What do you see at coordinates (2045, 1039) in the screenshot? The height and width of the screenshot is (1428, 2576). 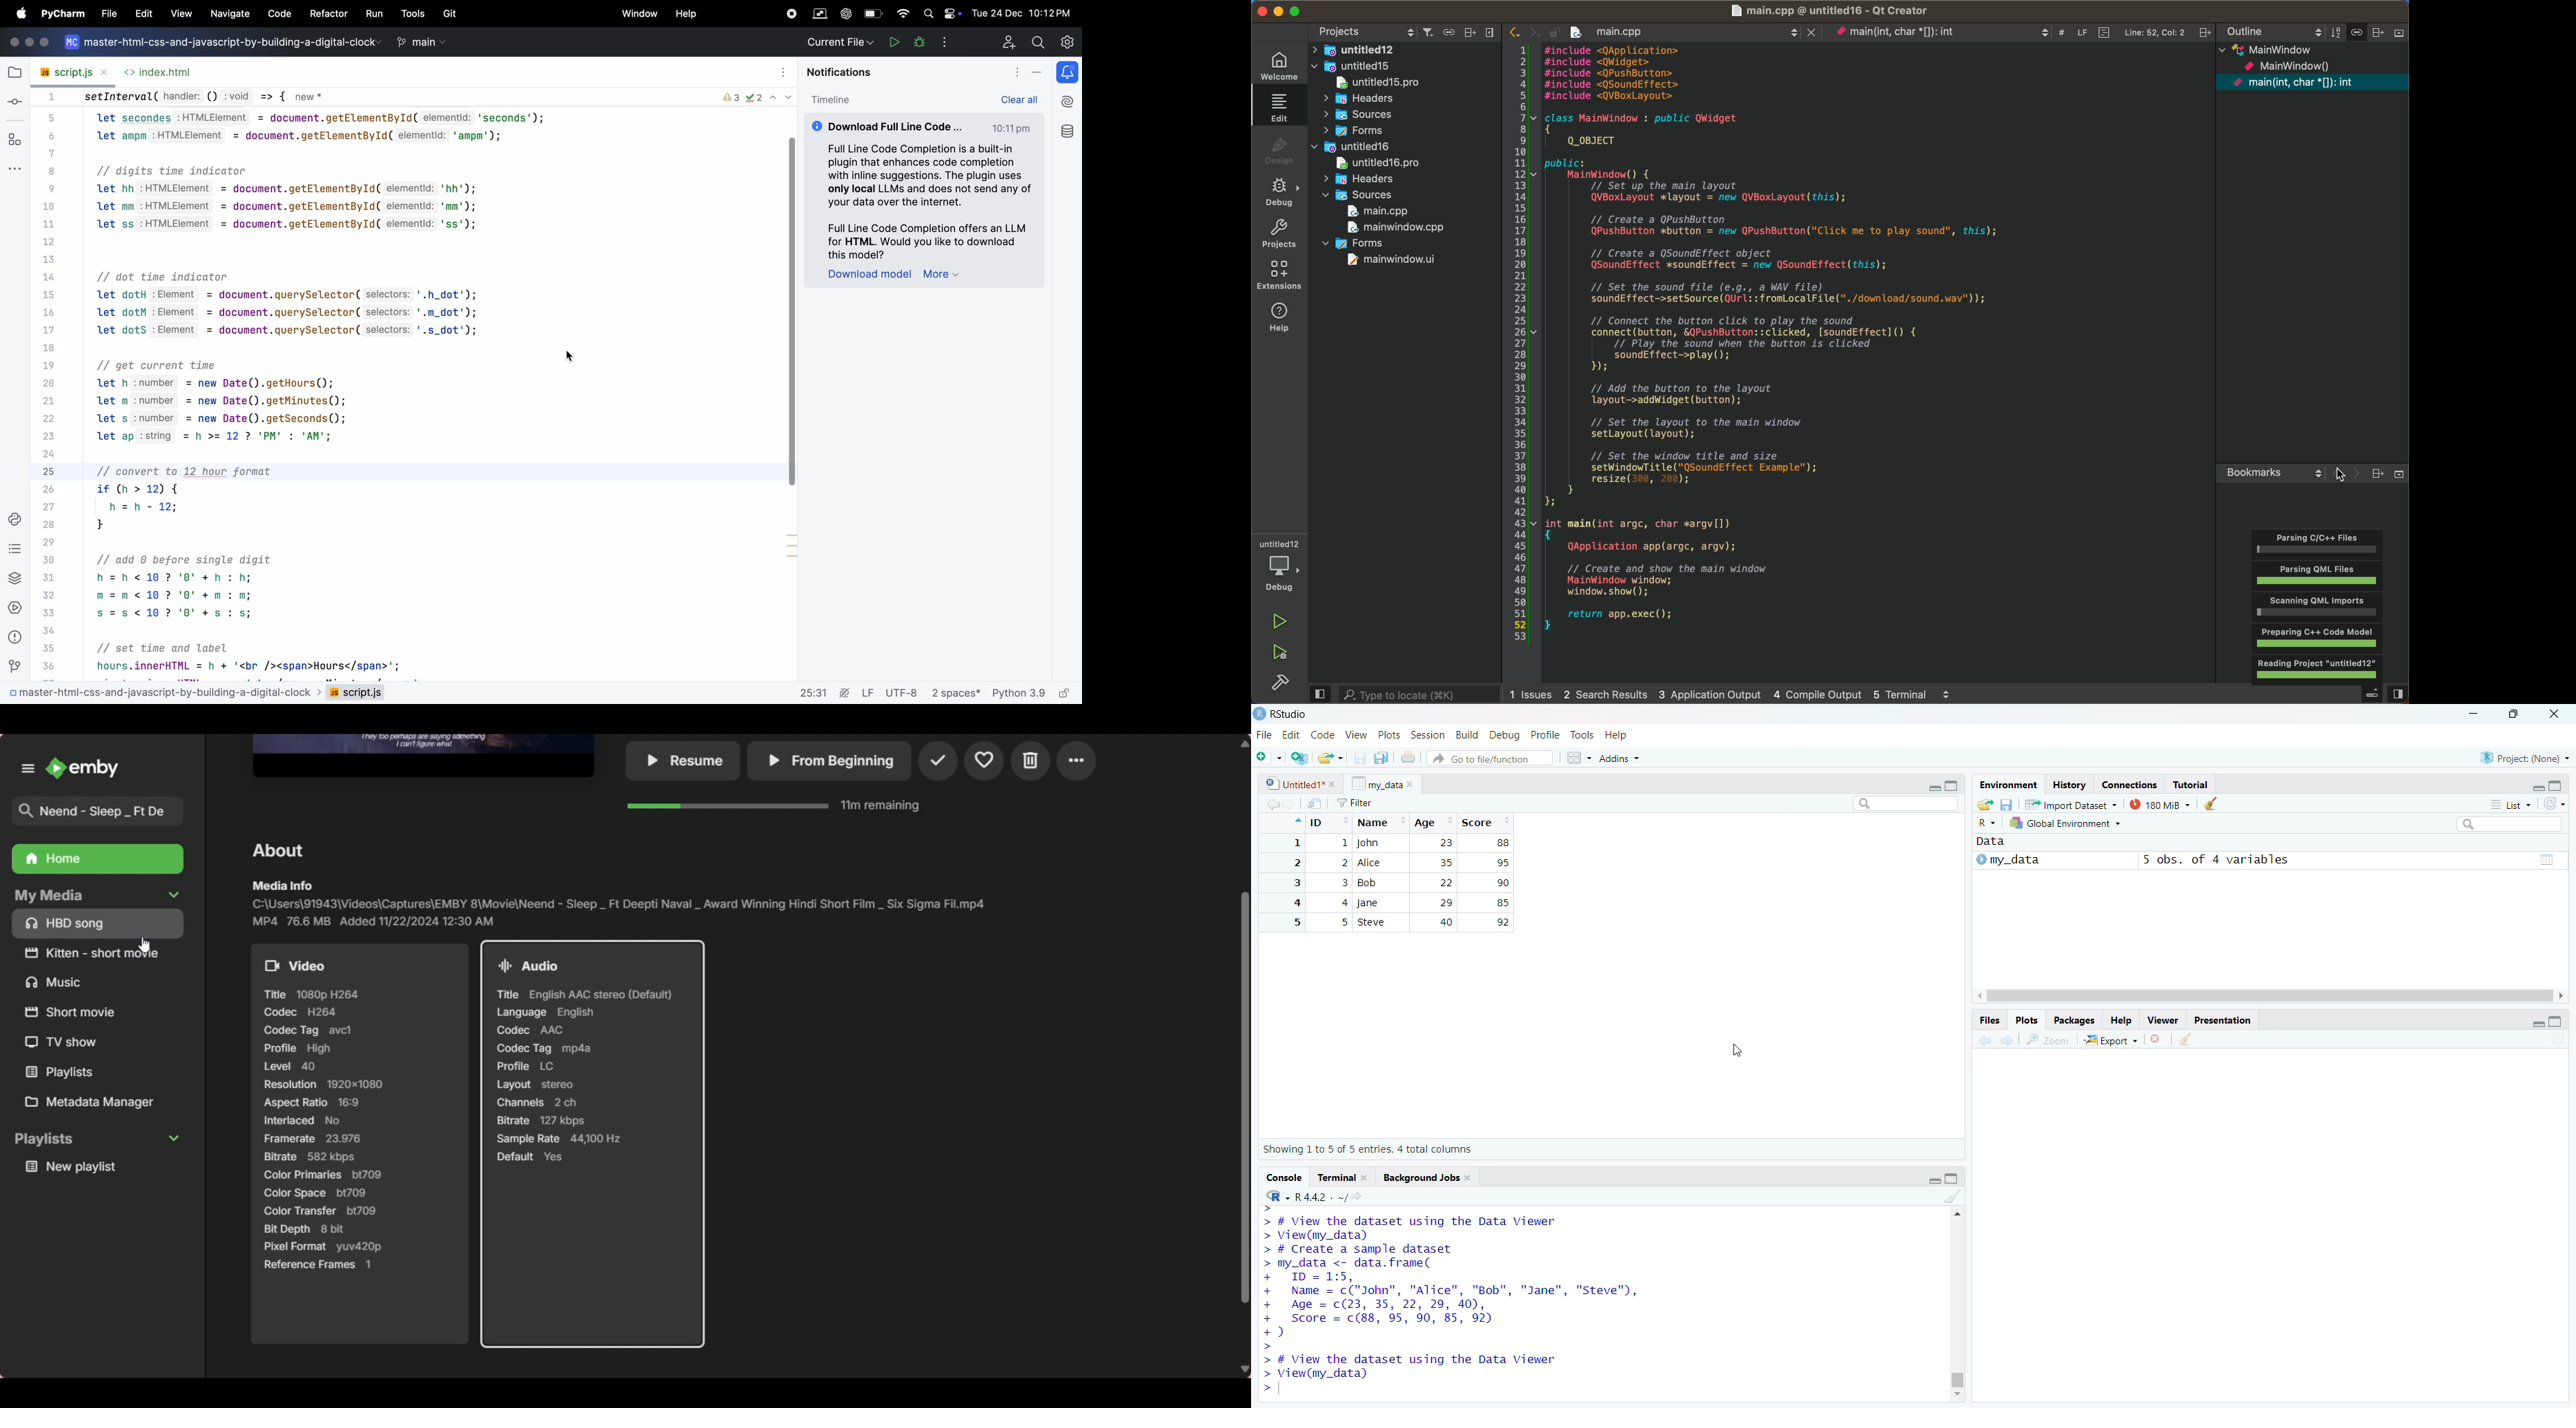 I see `Zoom` at bounding box center [2045, 1039].